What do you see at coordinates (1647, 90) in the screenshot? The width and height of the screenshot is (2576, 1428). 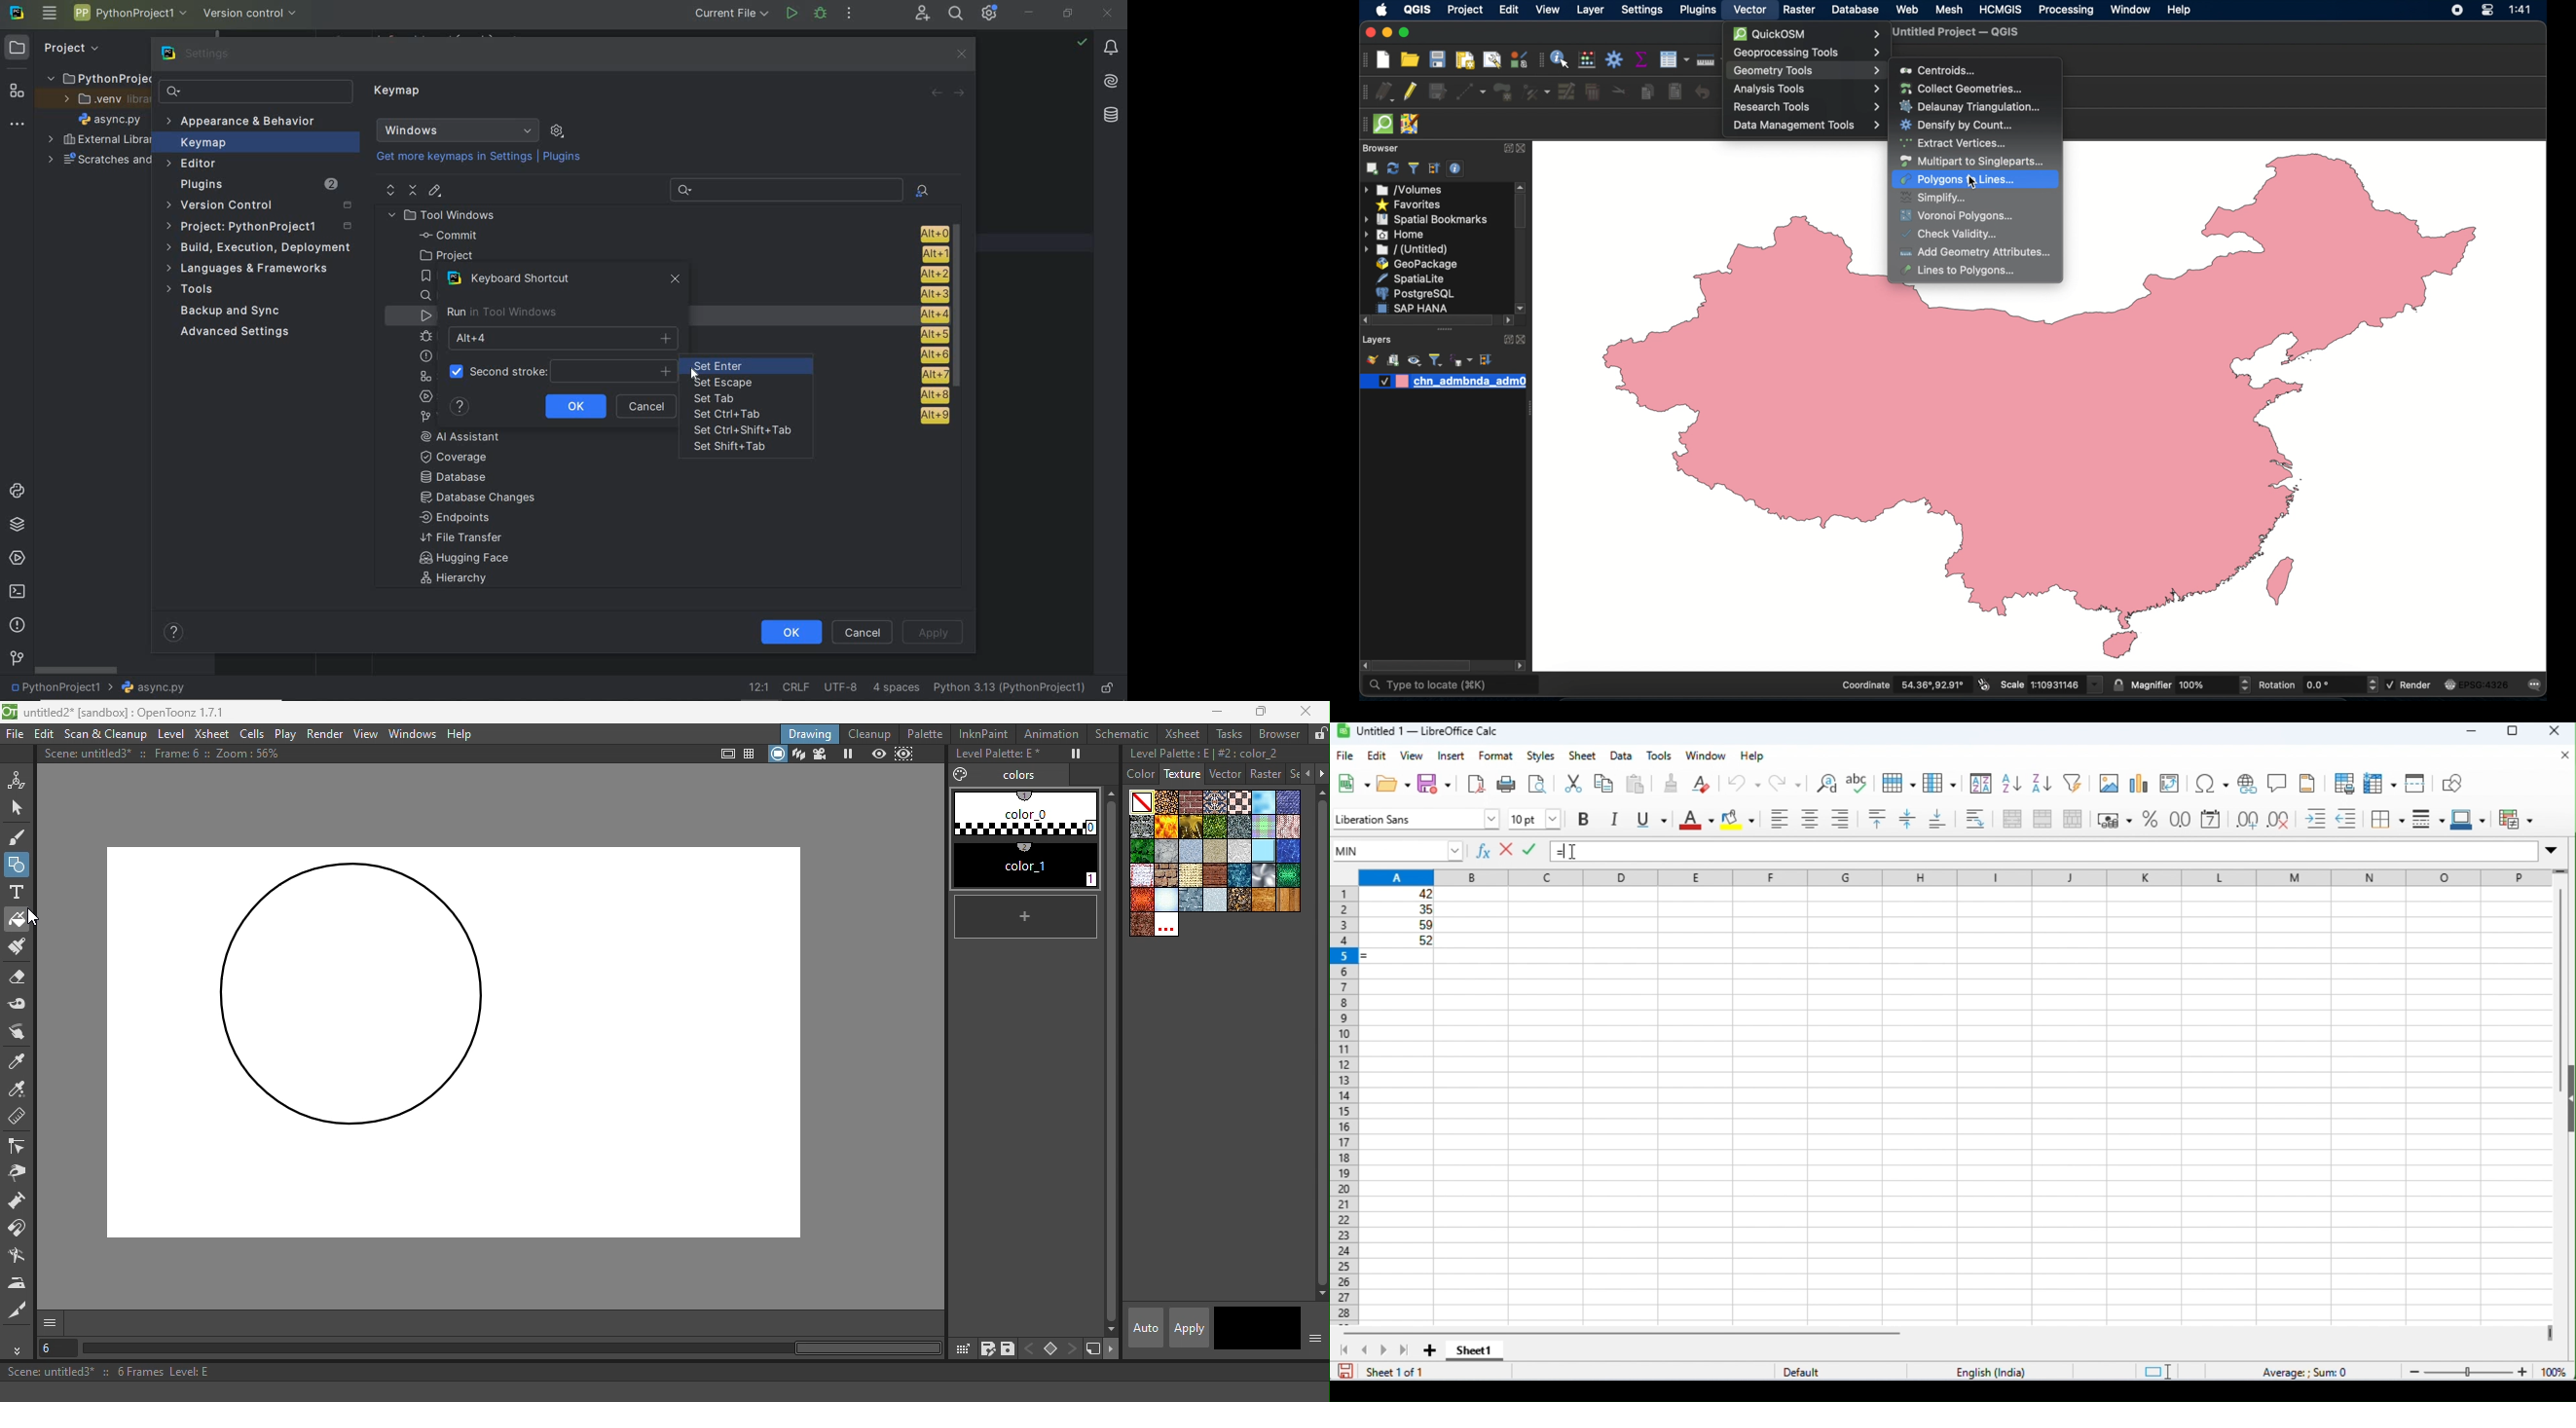 I see `copy features` at bounding box center [1647, 90].